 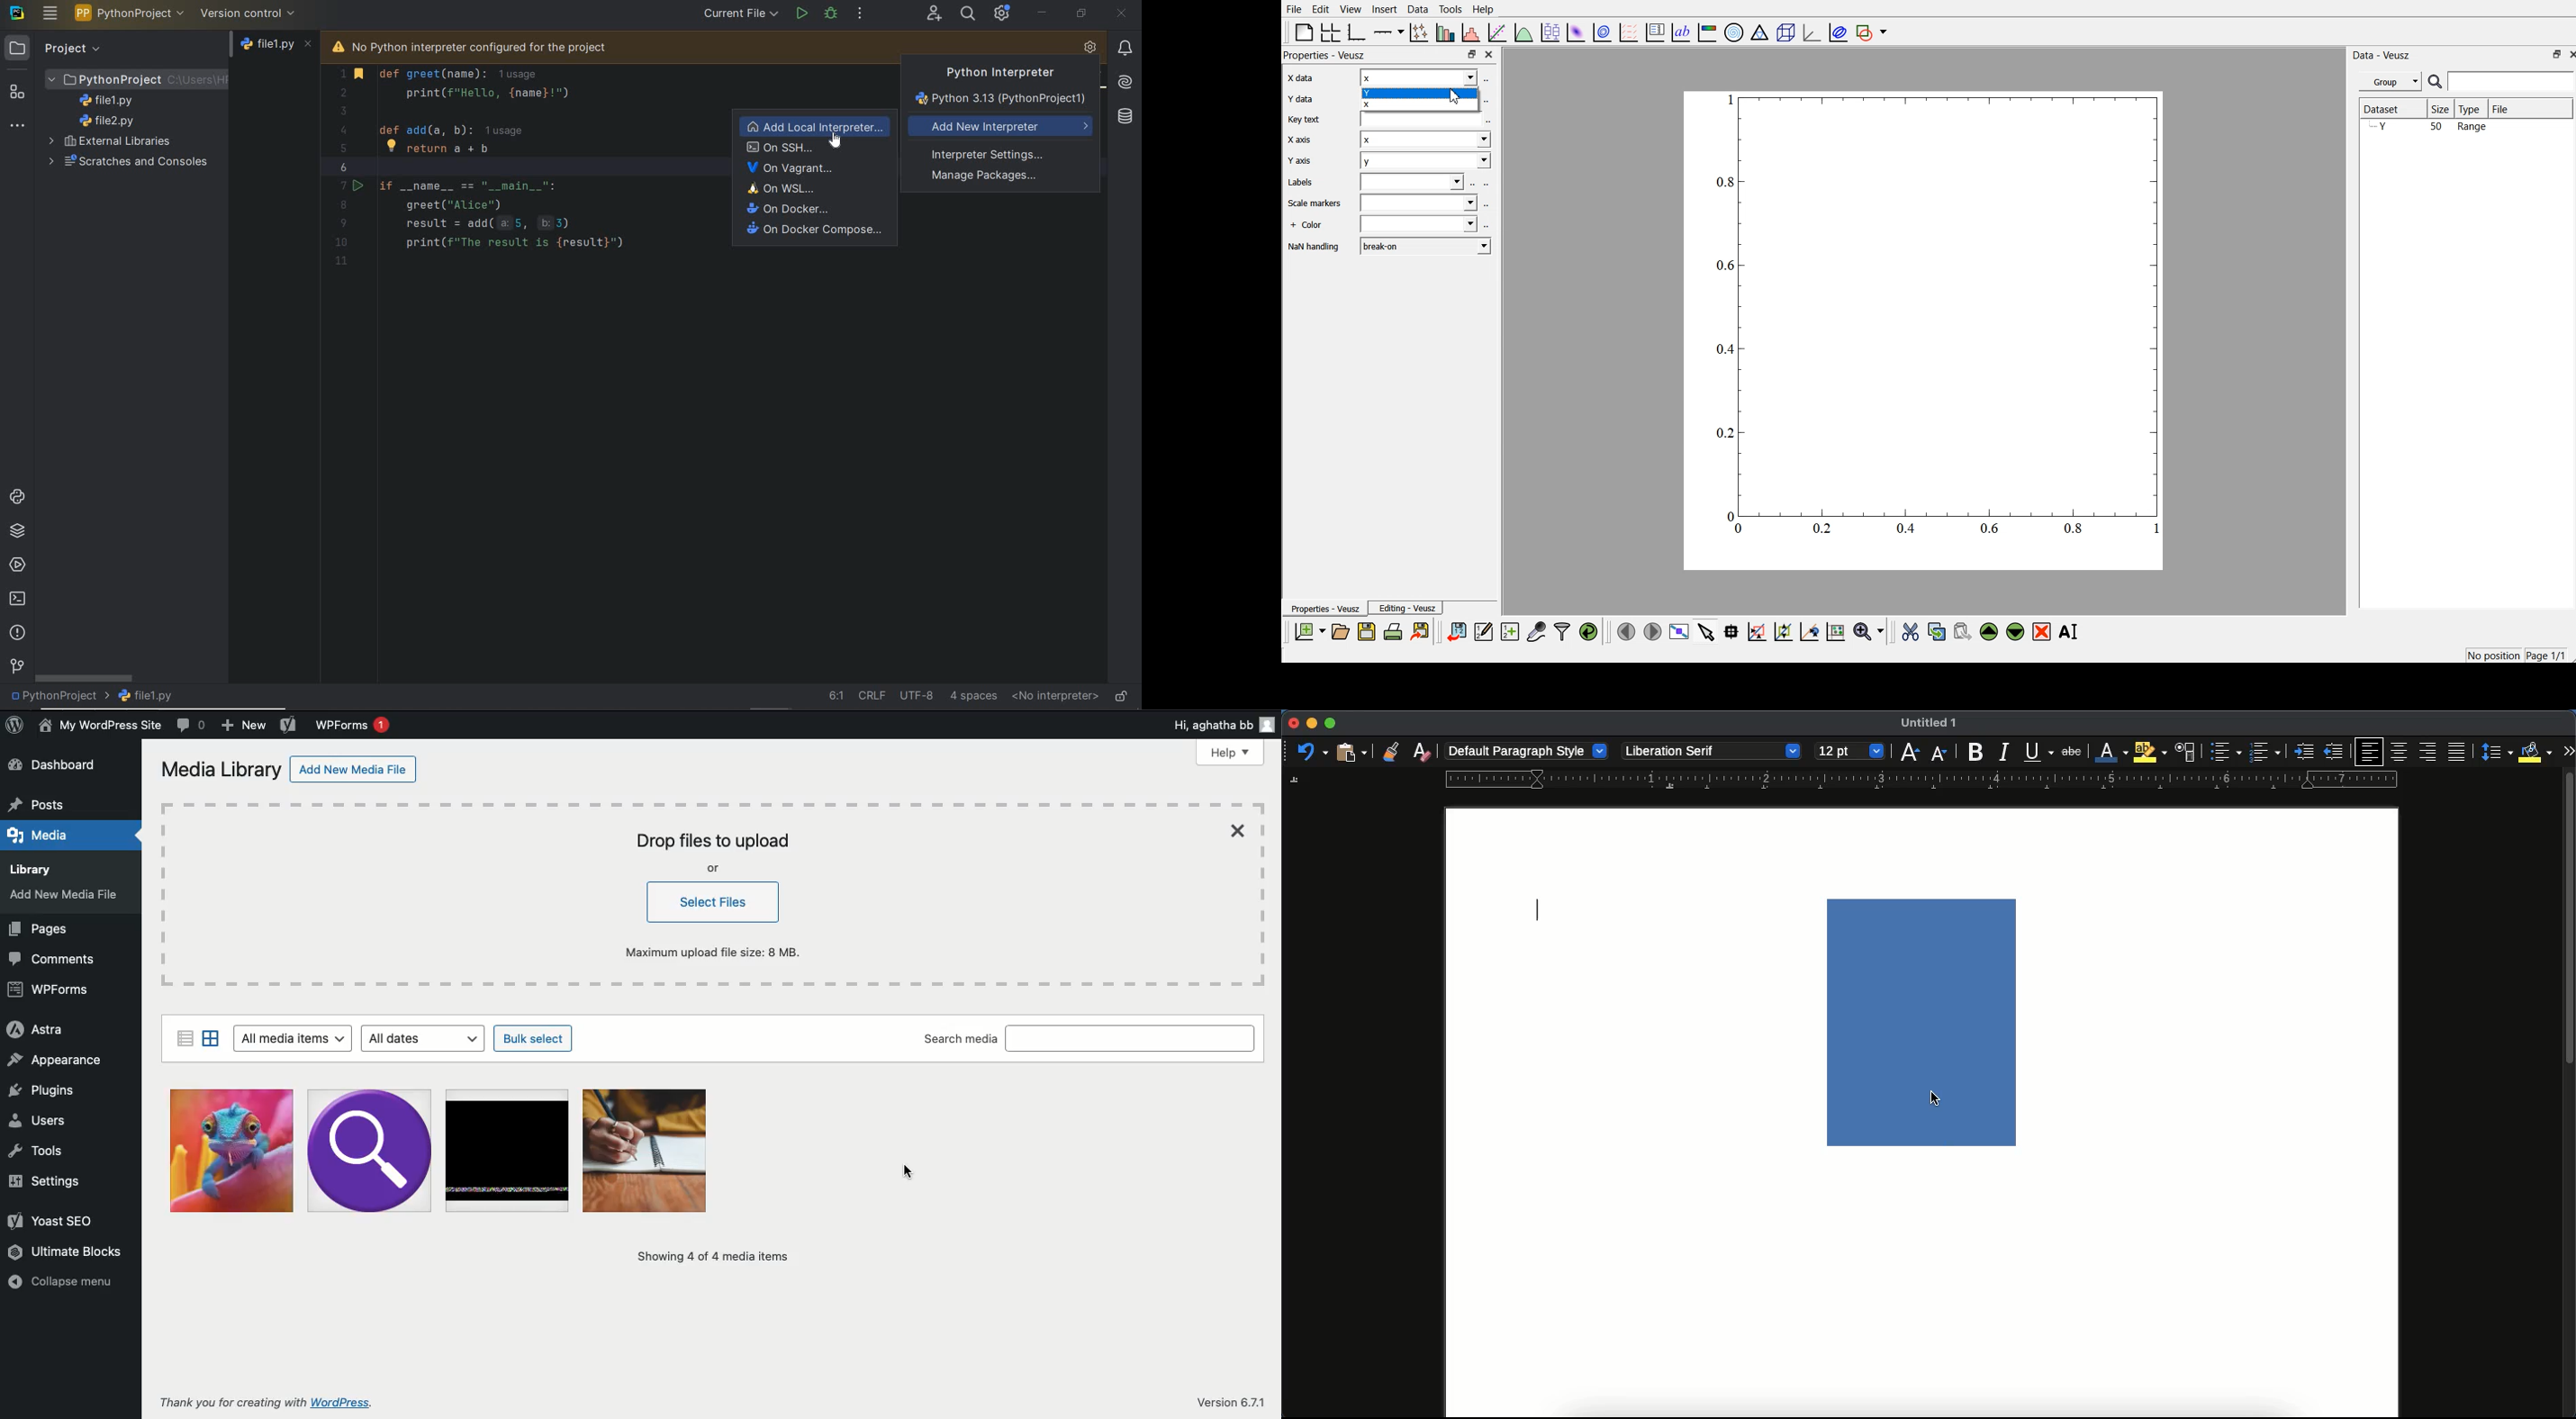 I want to click on font color, so click(x=2113, y=753).